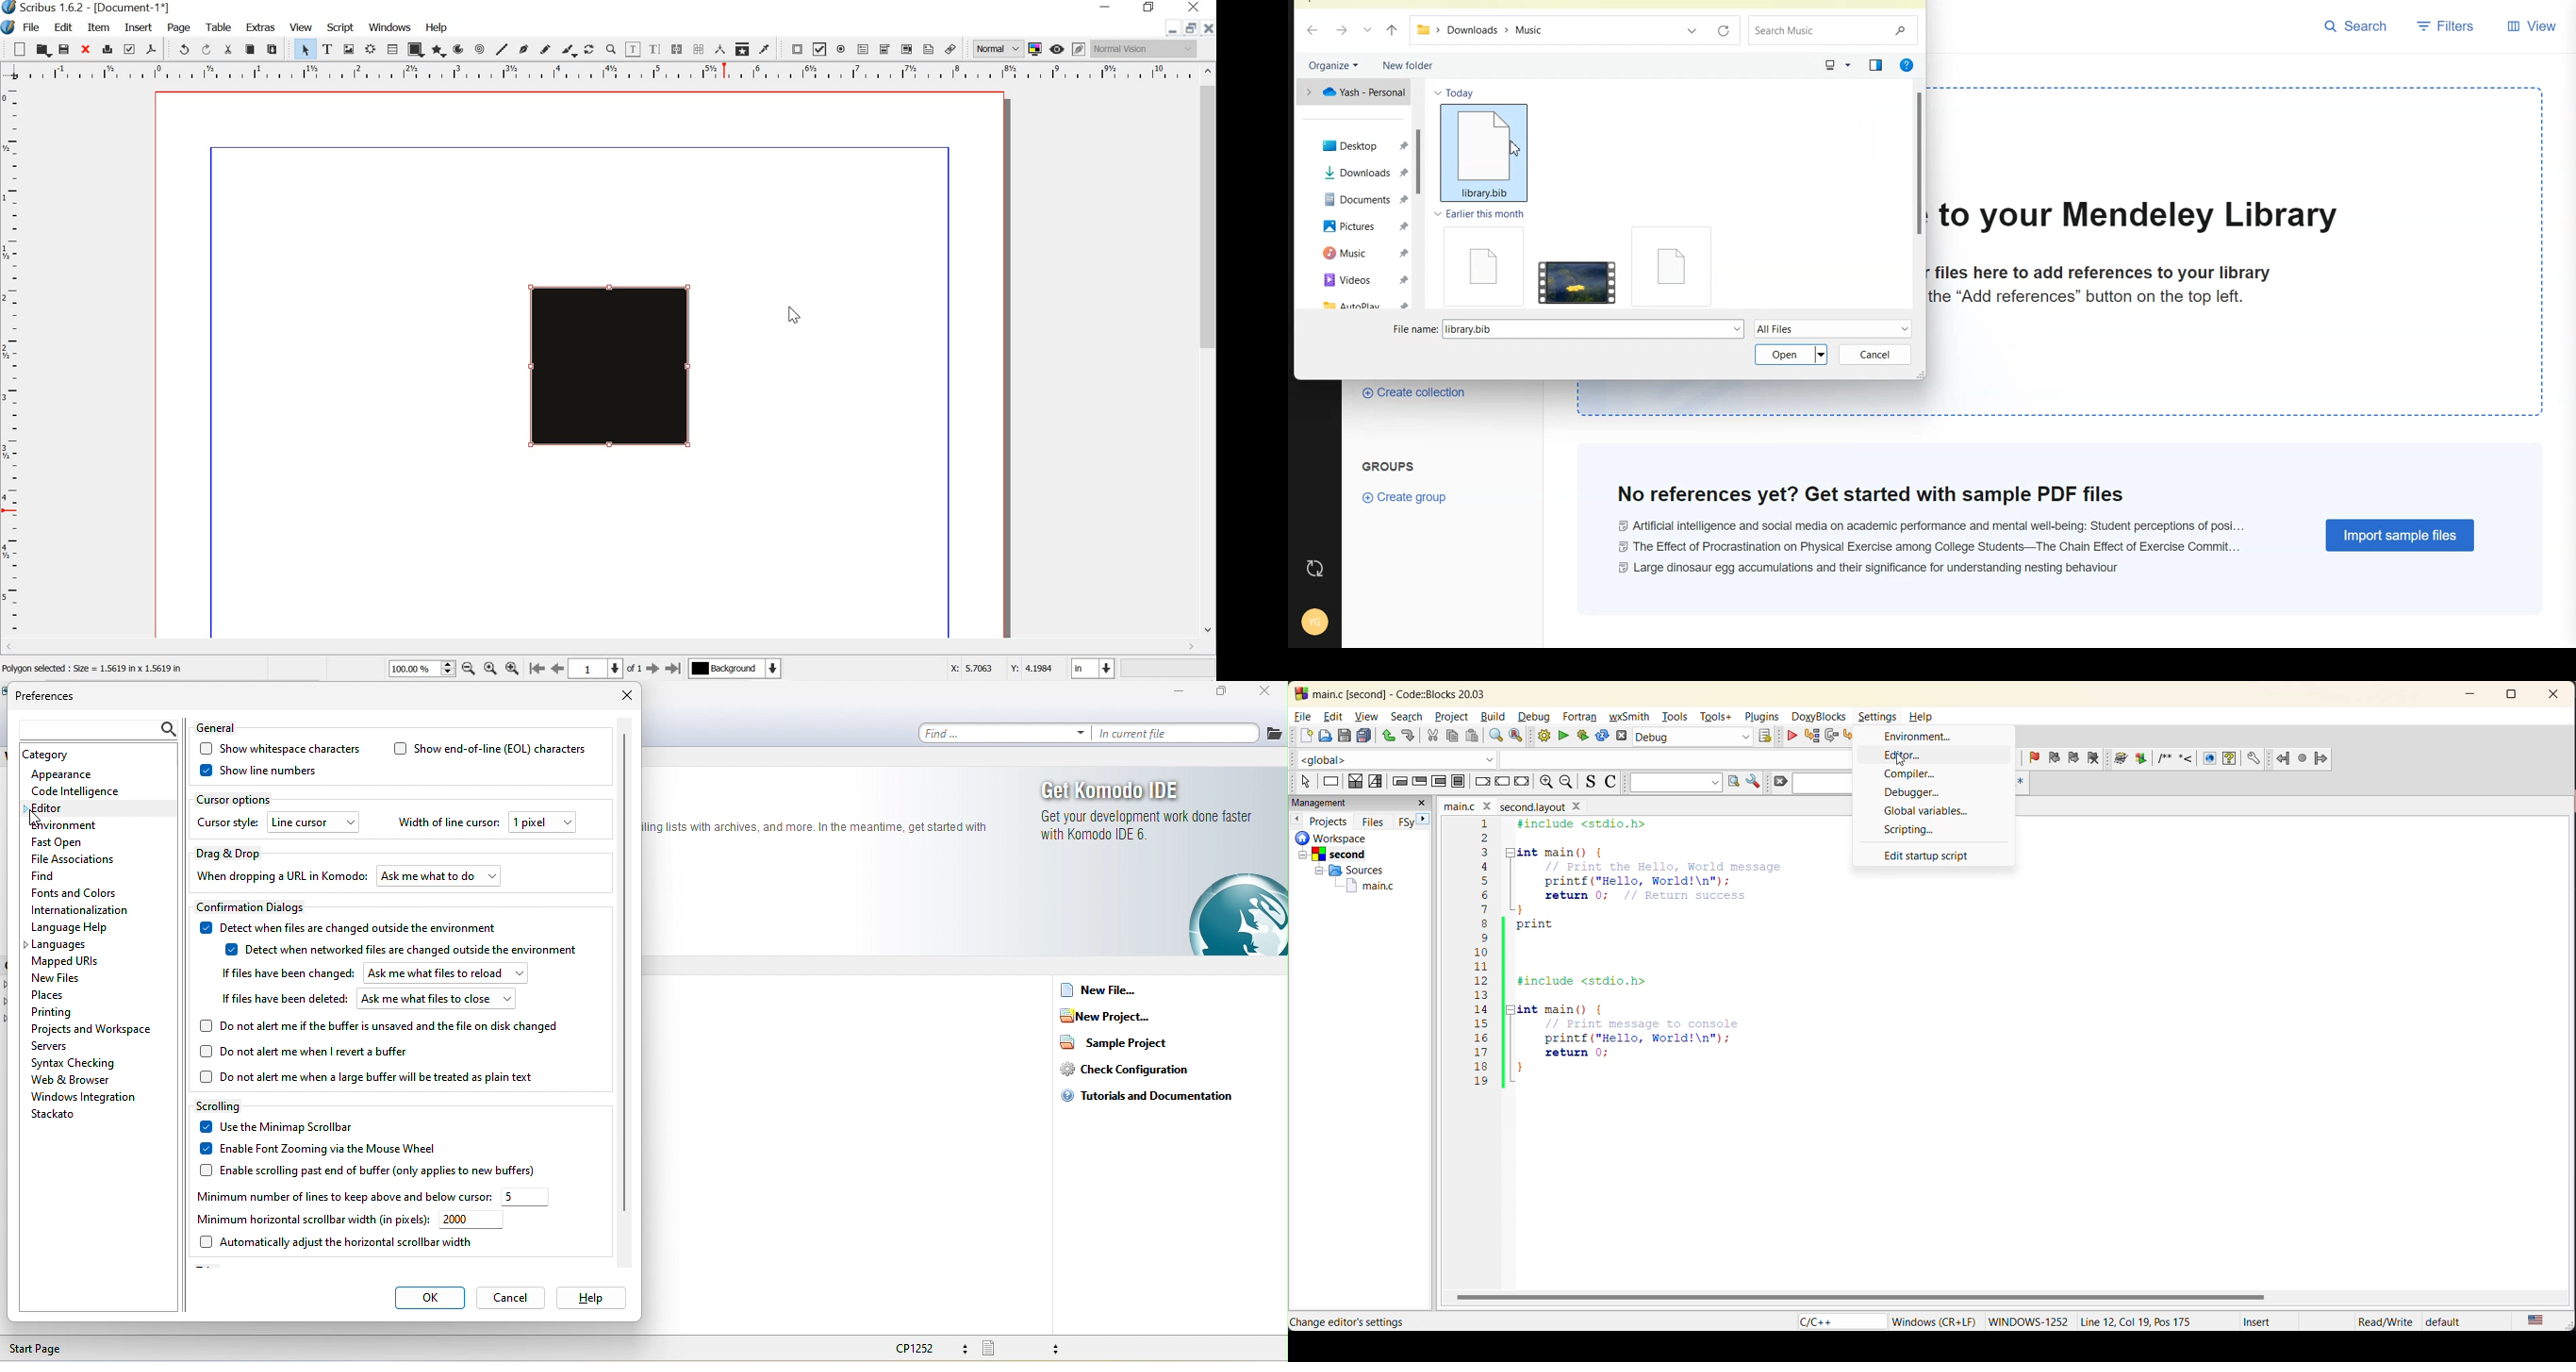  Describe the element at coordinates (1821, 782) in the screenshot. I see `search` at that location.